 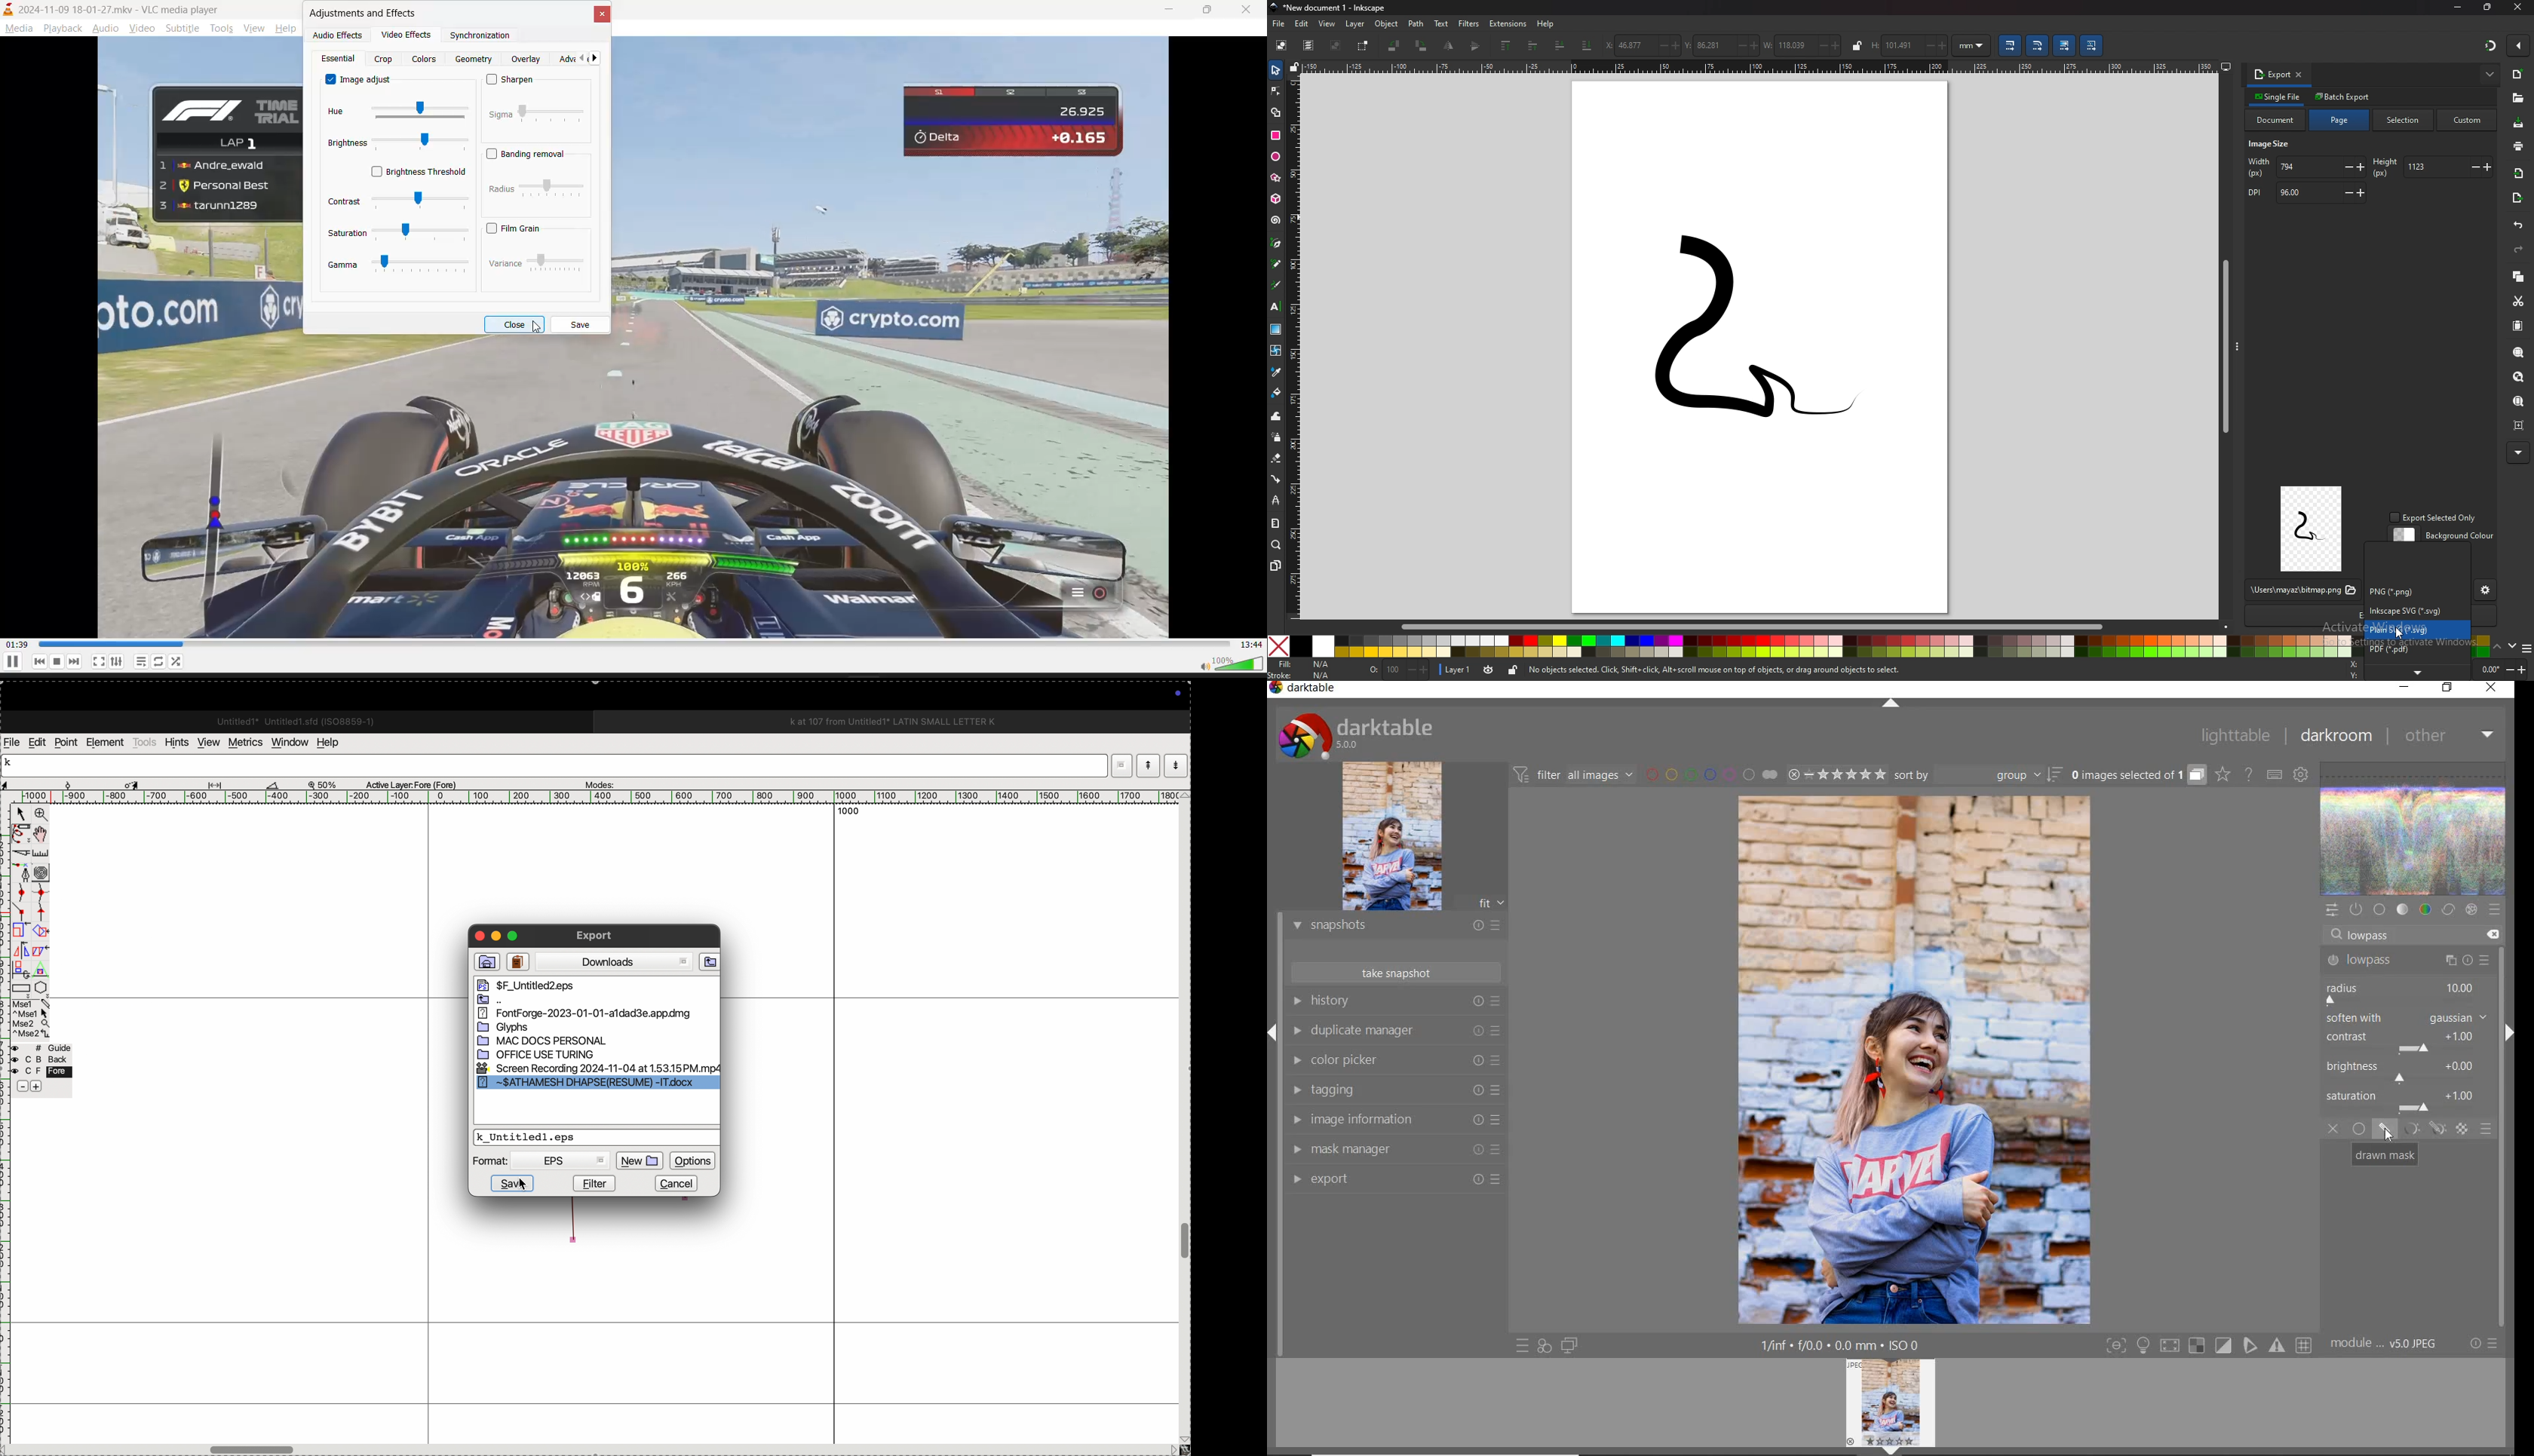 What do you see at coordinates (2009, 45) in the screenshot?
I see `scale stroke` at bounding box center [2009, 45].